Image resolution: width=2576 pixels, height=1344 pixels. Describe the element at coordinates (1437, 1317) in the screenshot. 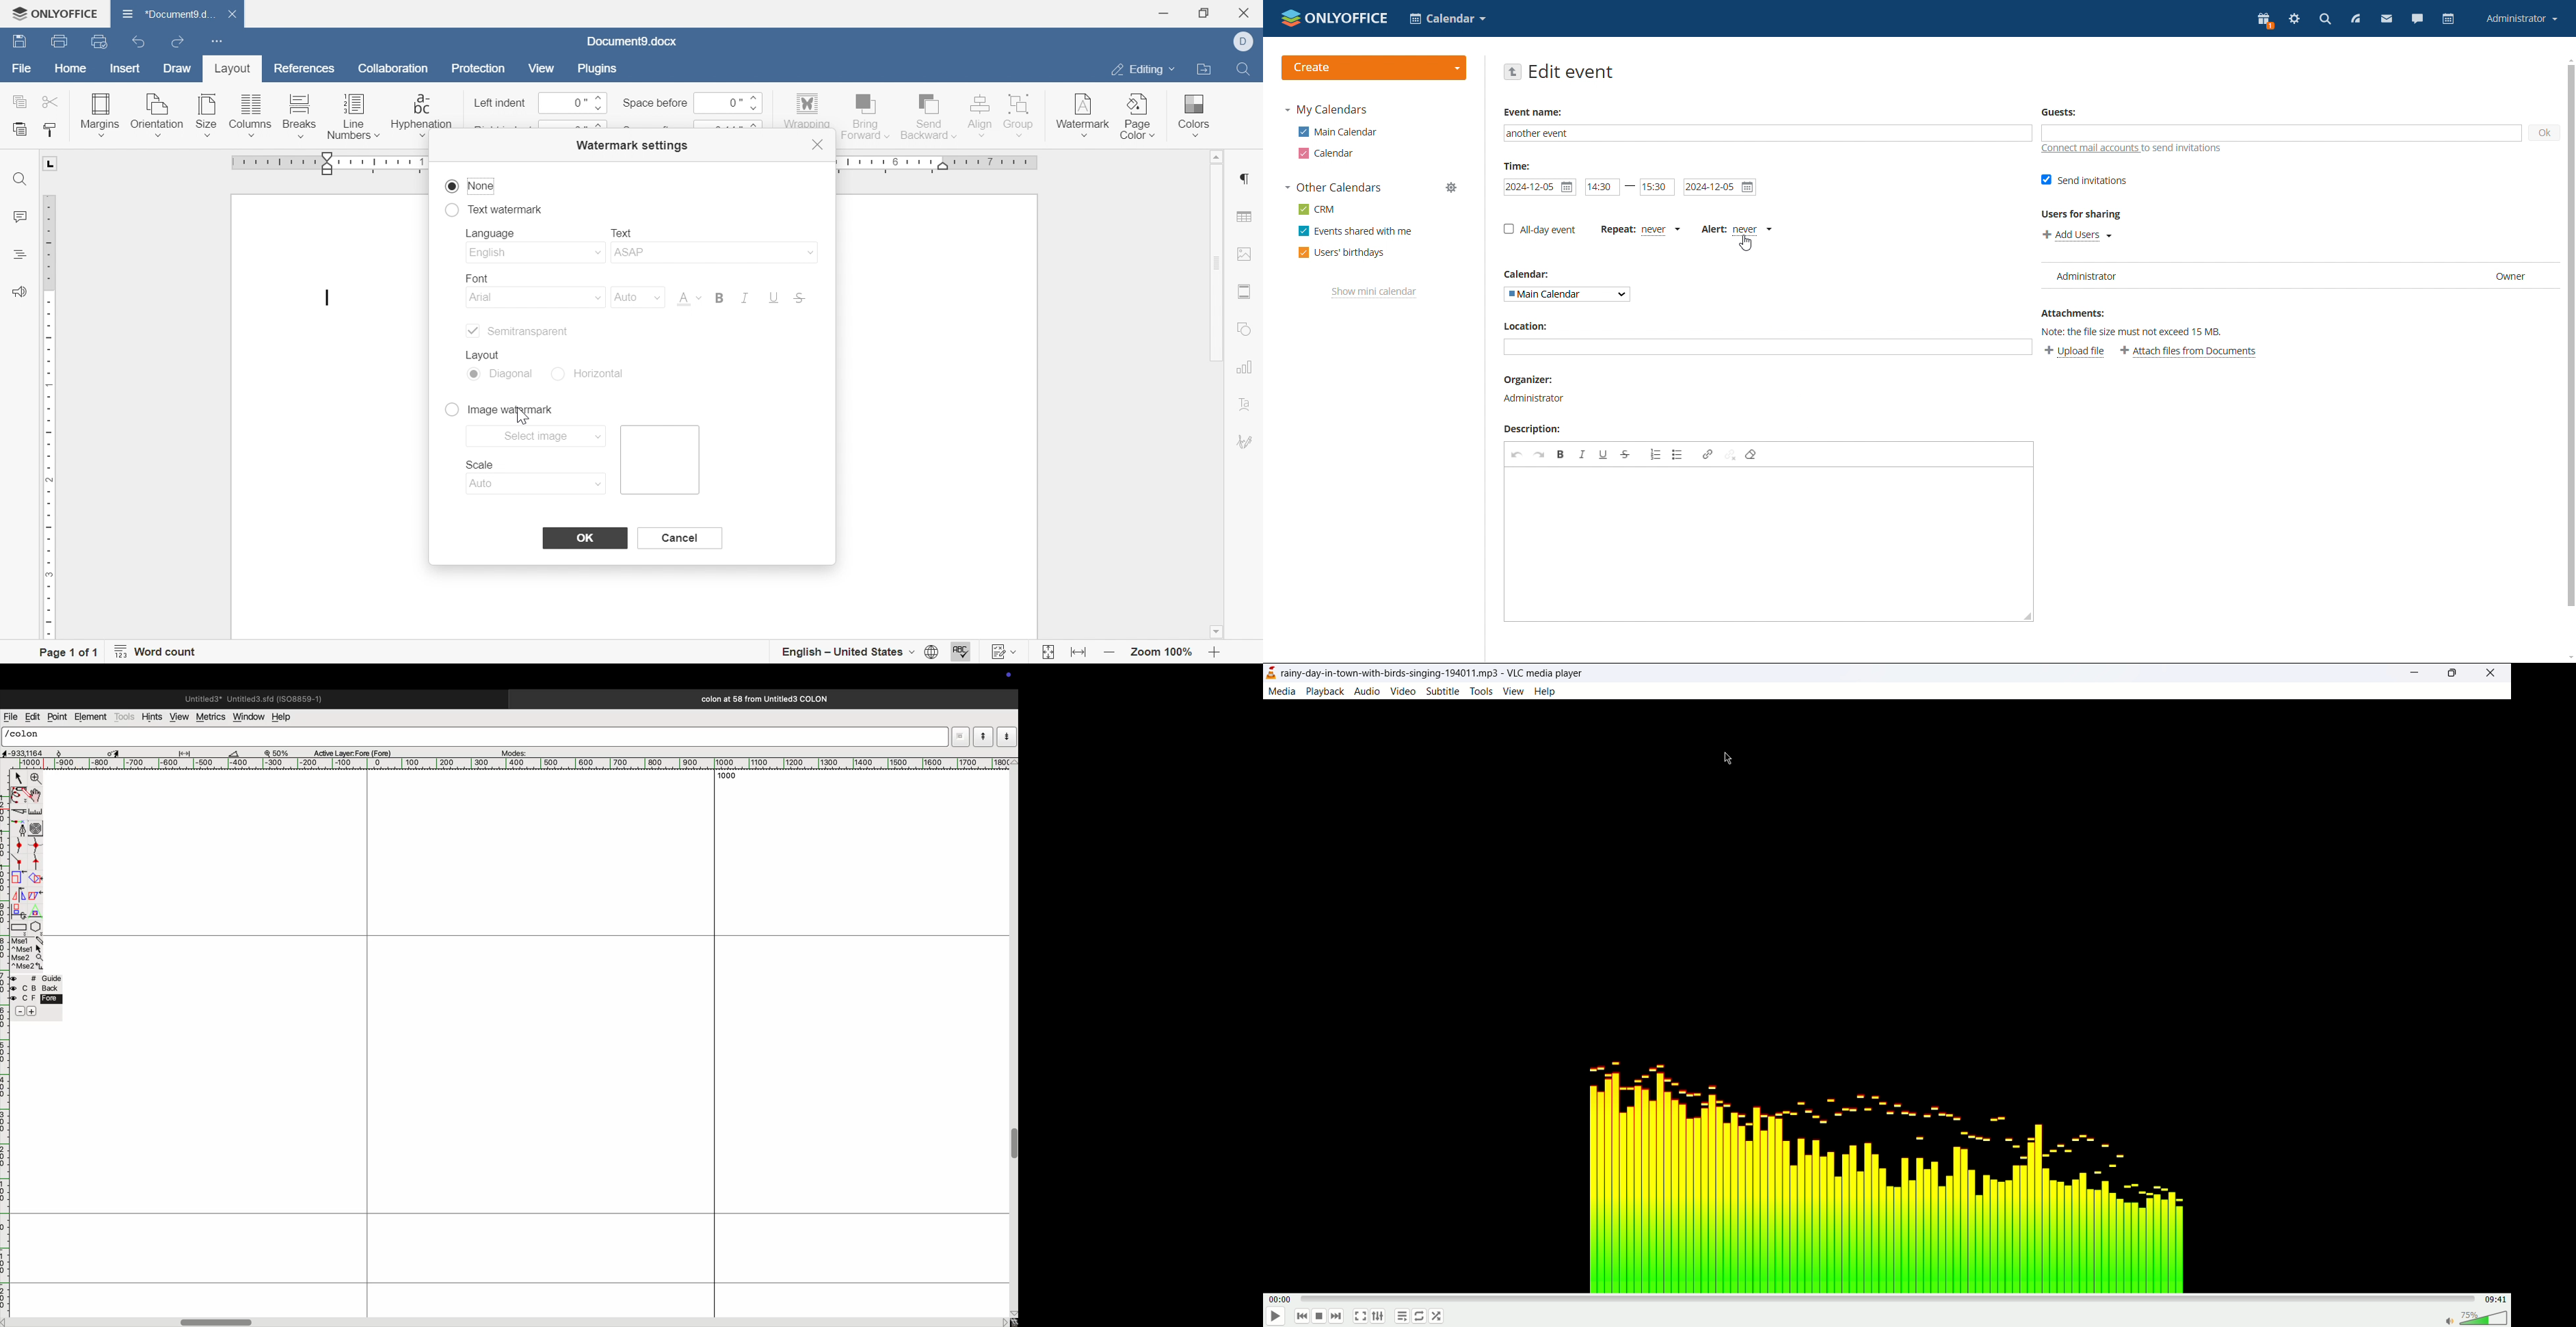

I see `shuffle` at that location.